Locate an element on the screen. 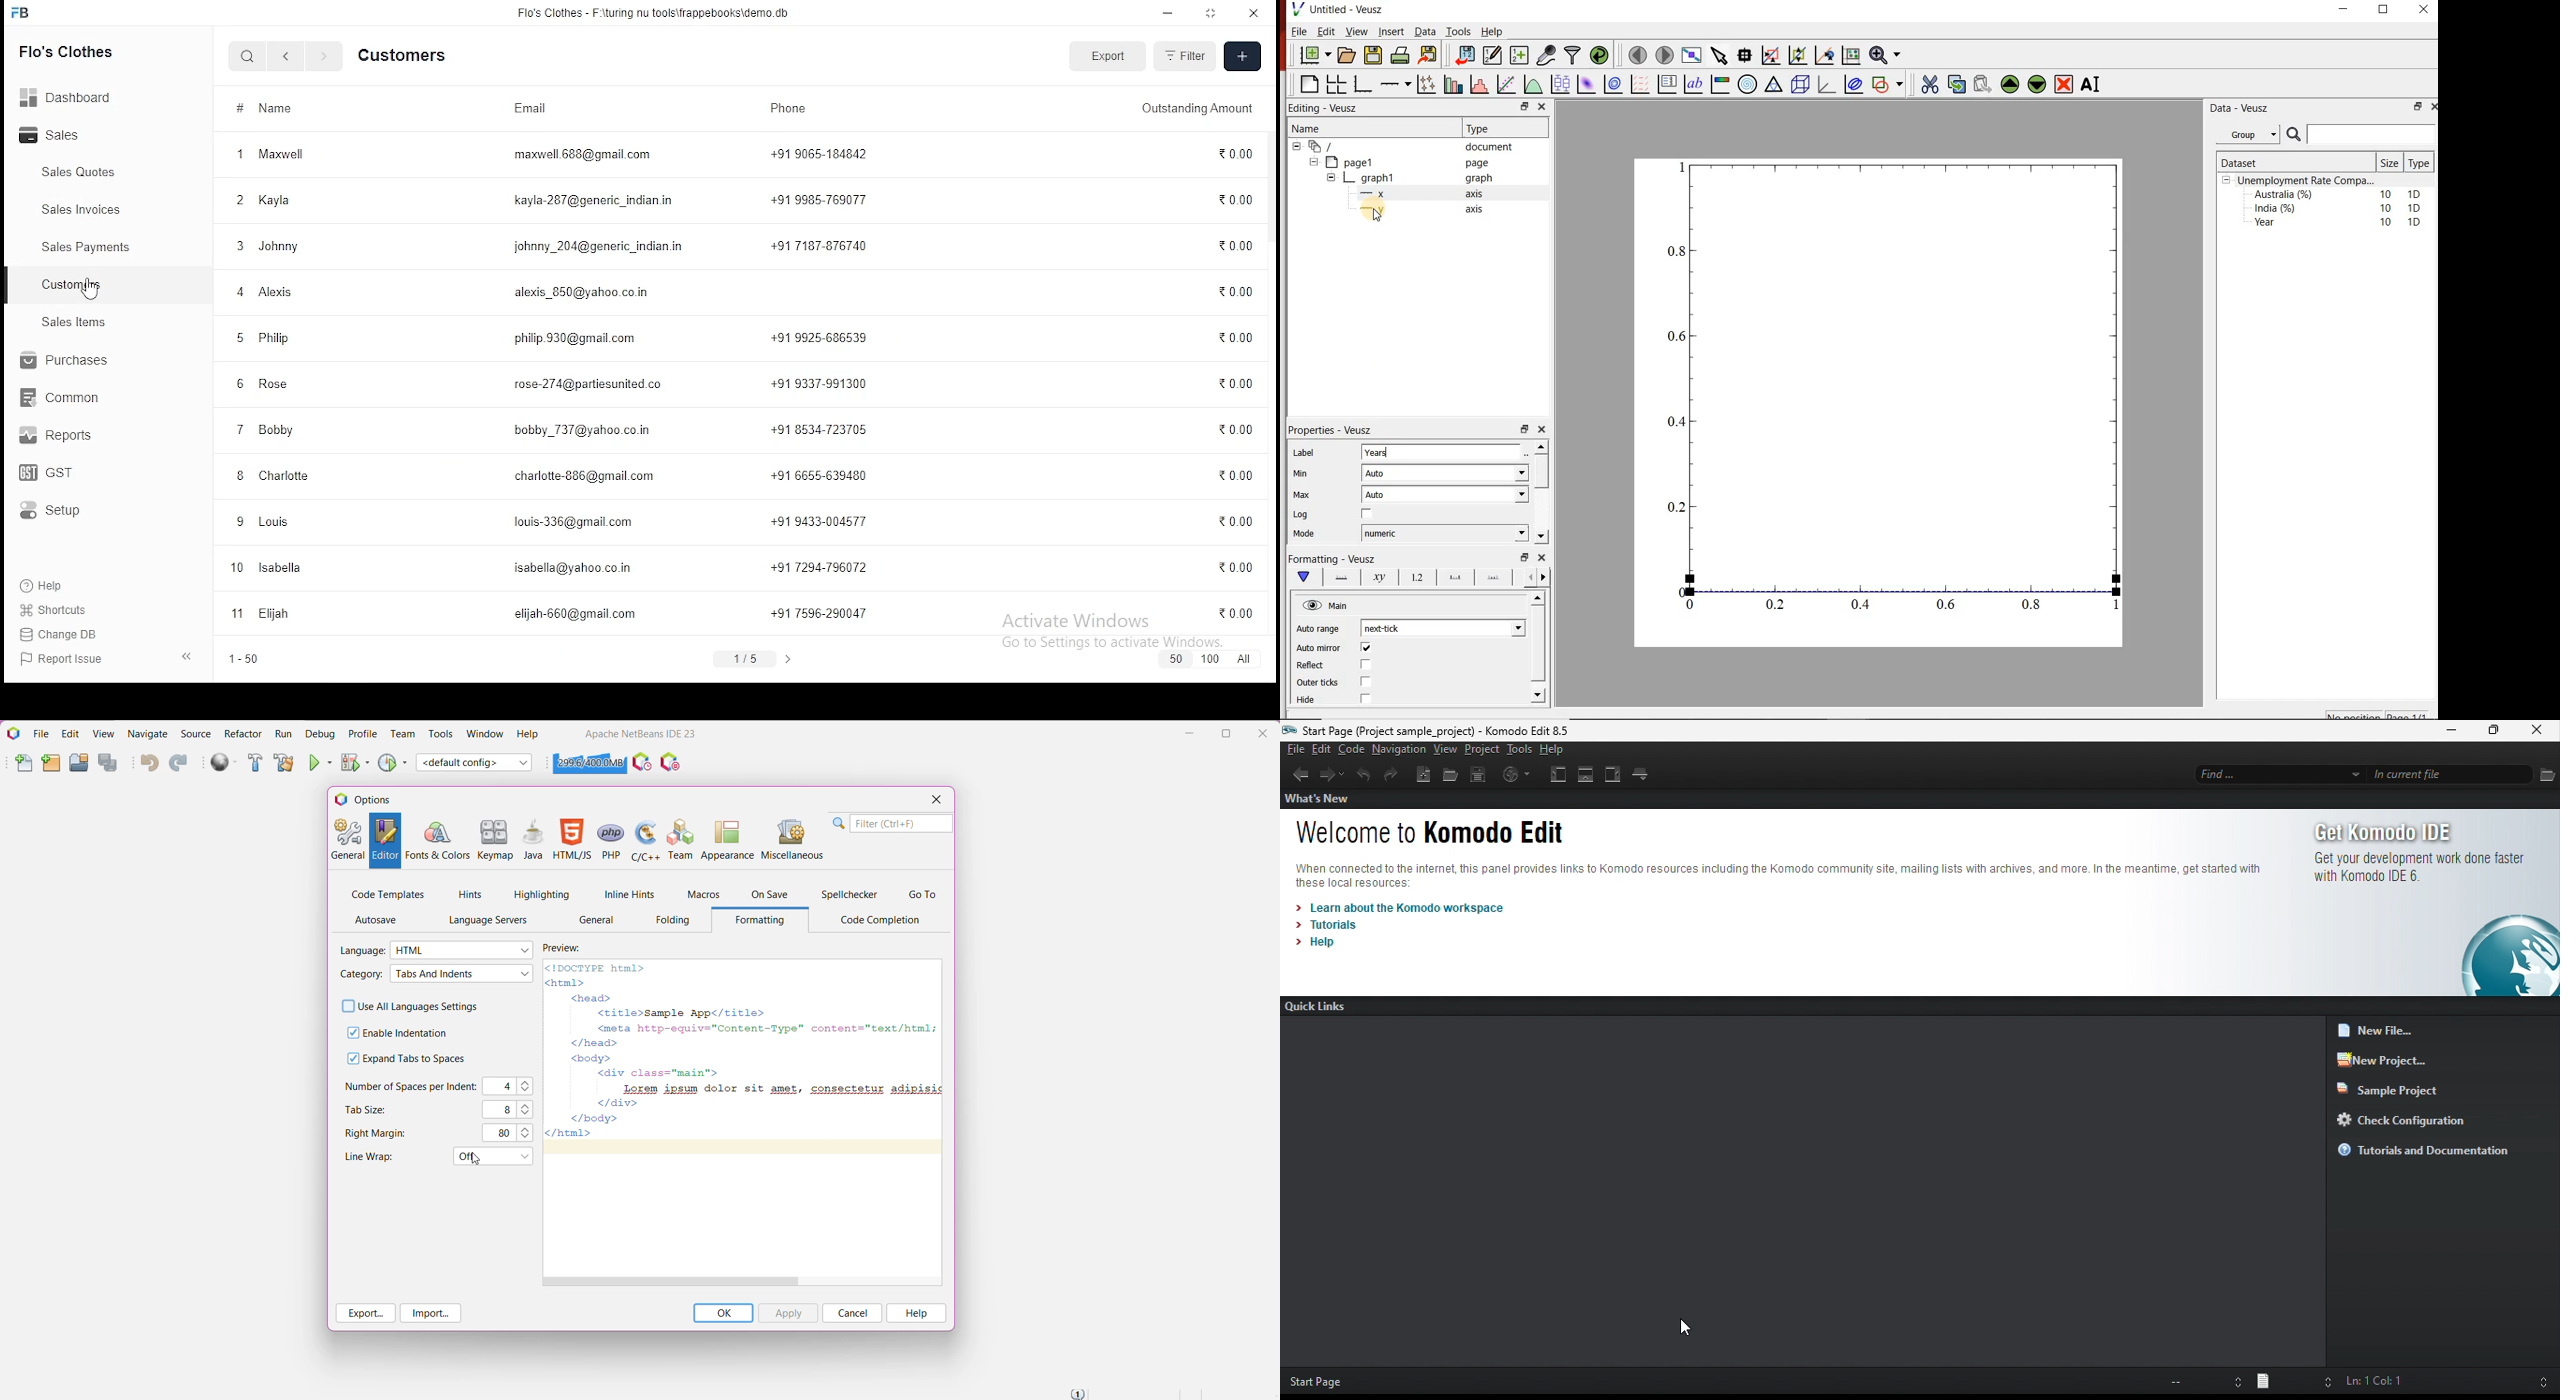 This screenshot has height=1400, width=2576. 0.00 is located at coordinates (1232, 476).